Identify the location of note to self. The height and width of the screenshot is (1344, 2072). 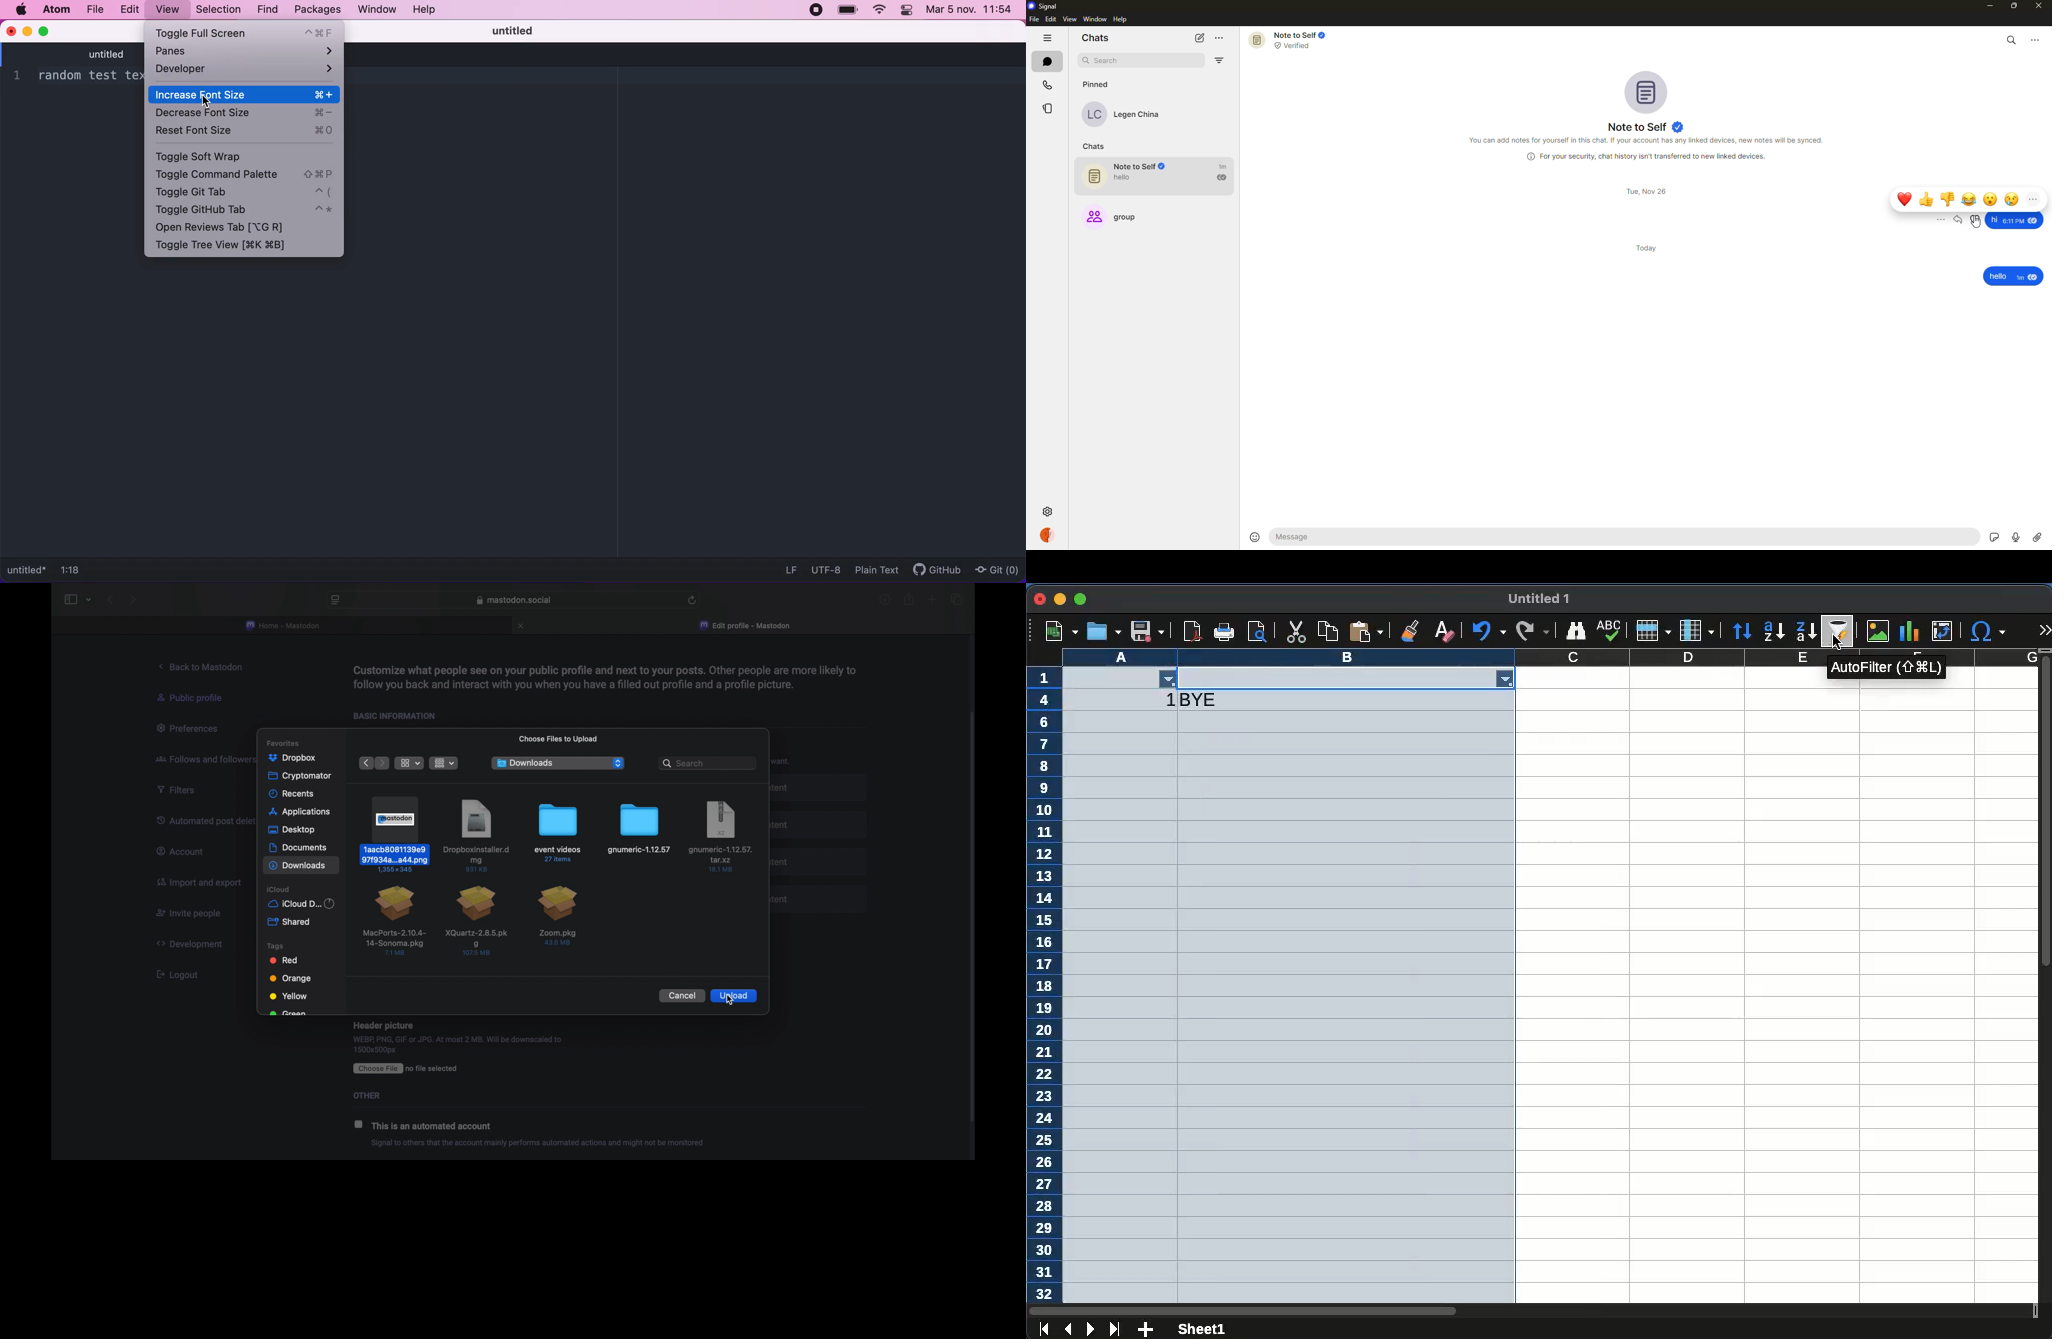
(1159, 176).